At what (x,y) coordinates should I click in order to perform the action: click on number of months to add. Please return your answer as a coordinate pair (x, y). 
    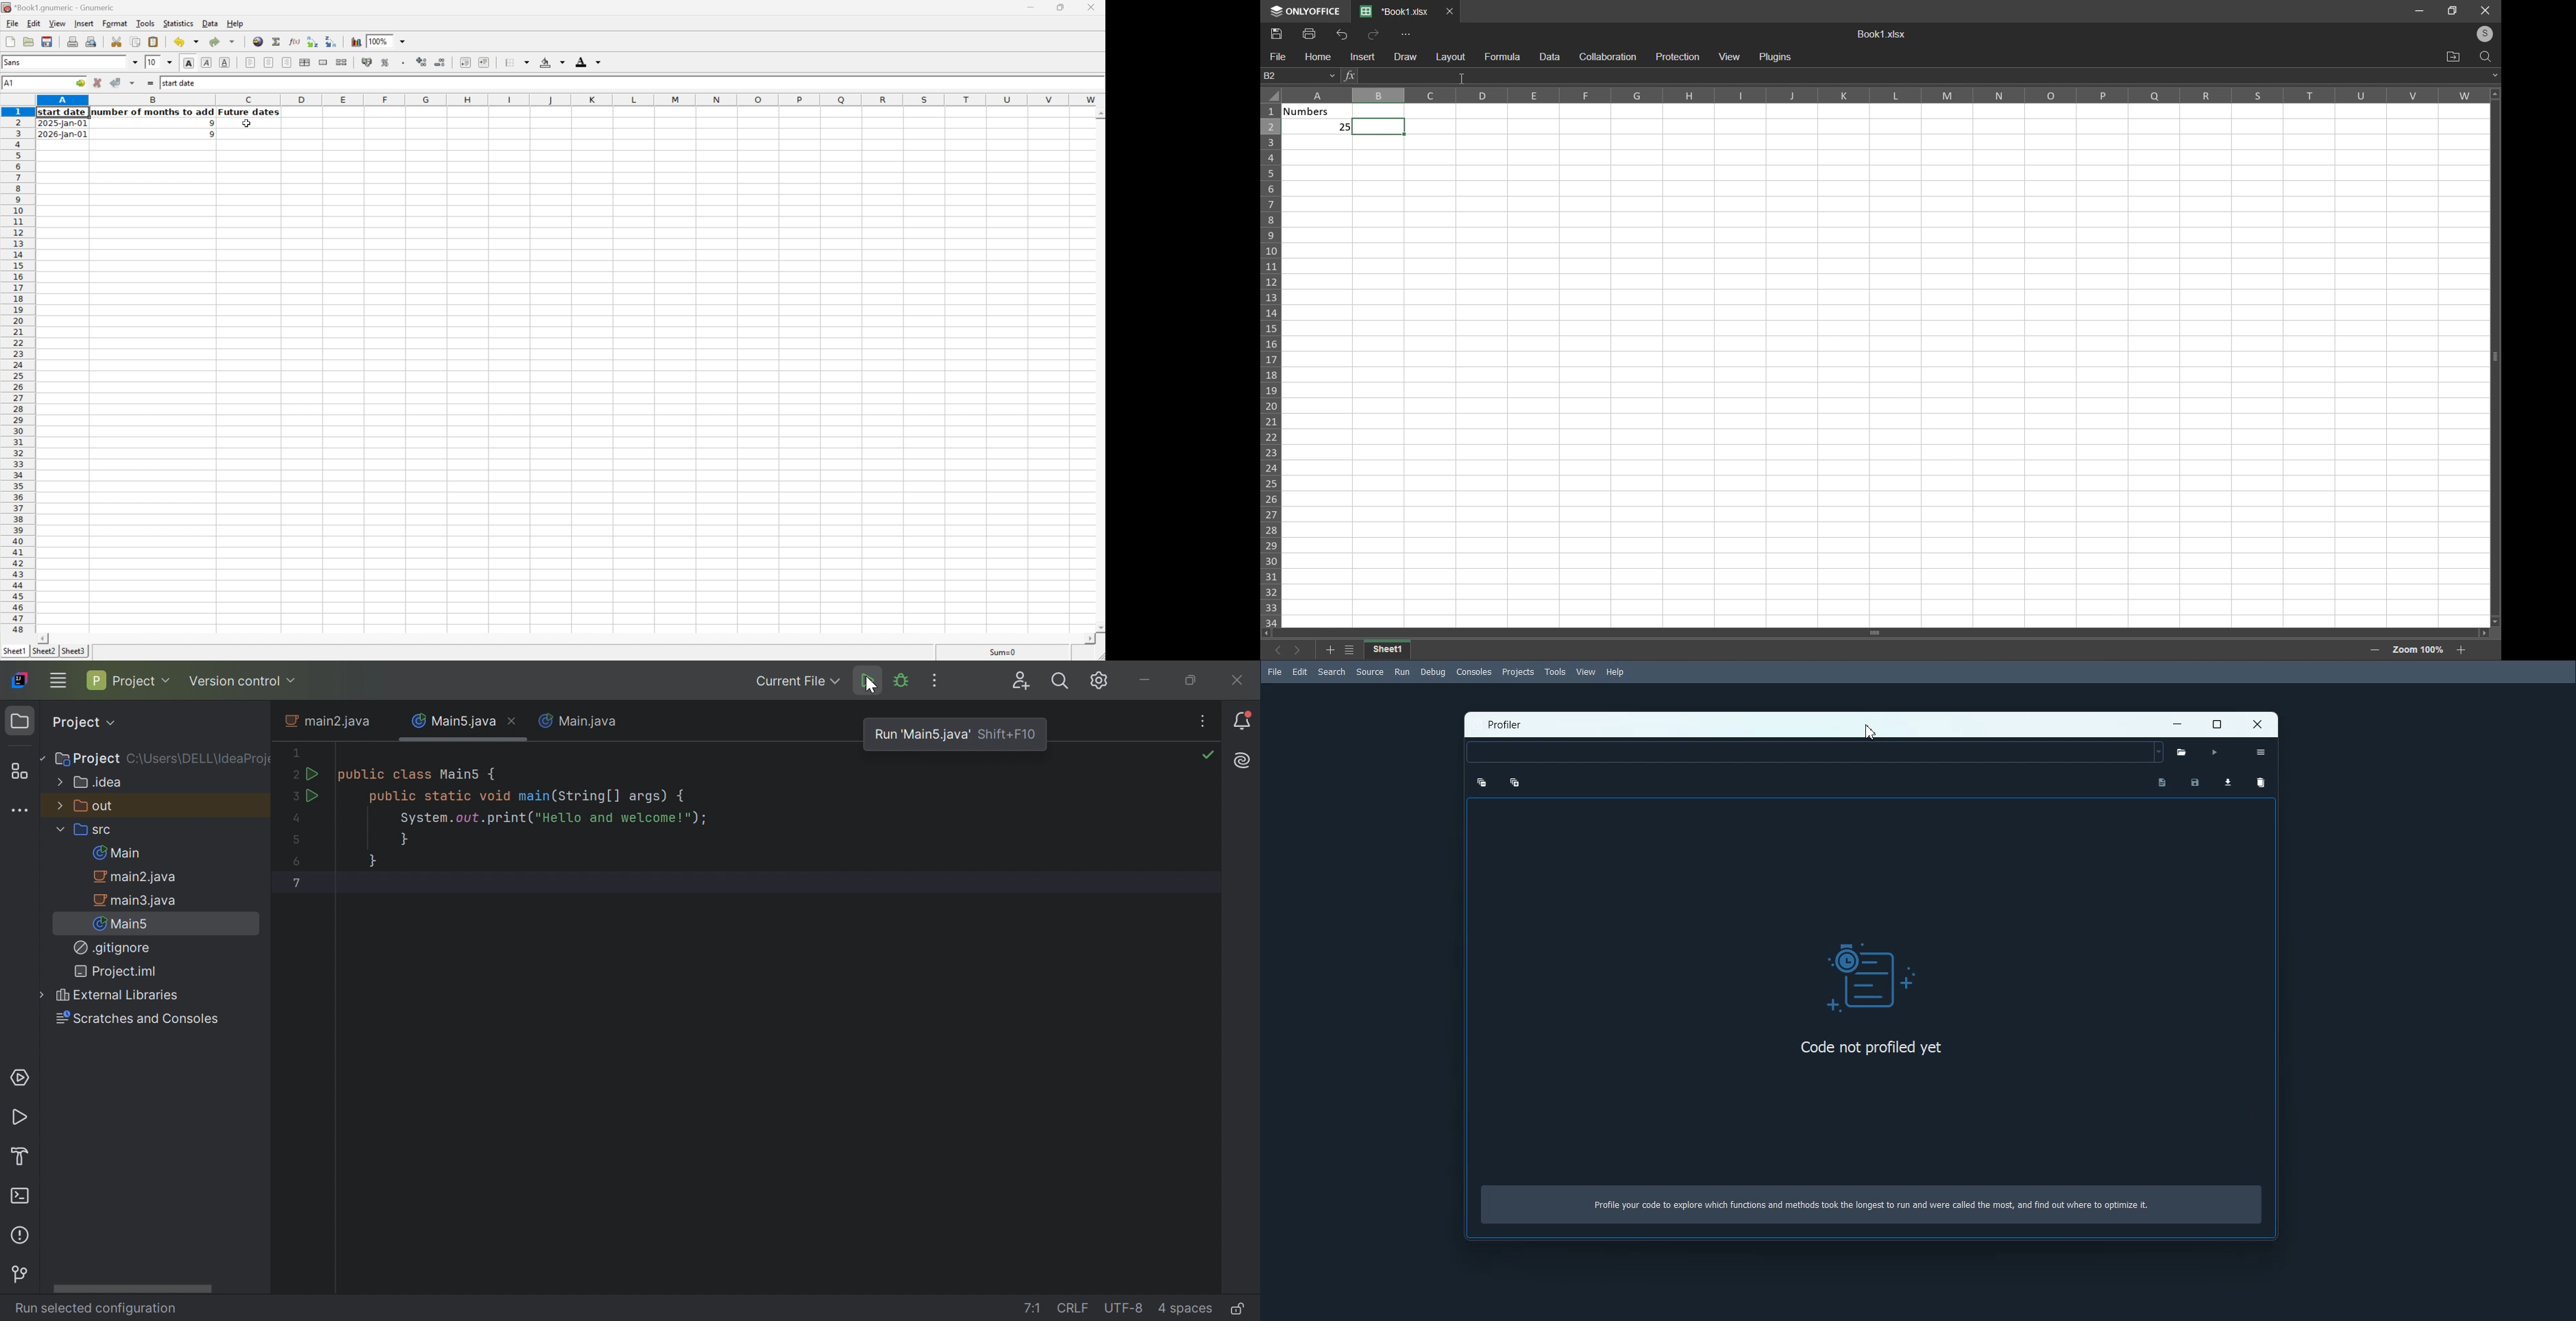
    Looking at the image, I should click on (153, 112).